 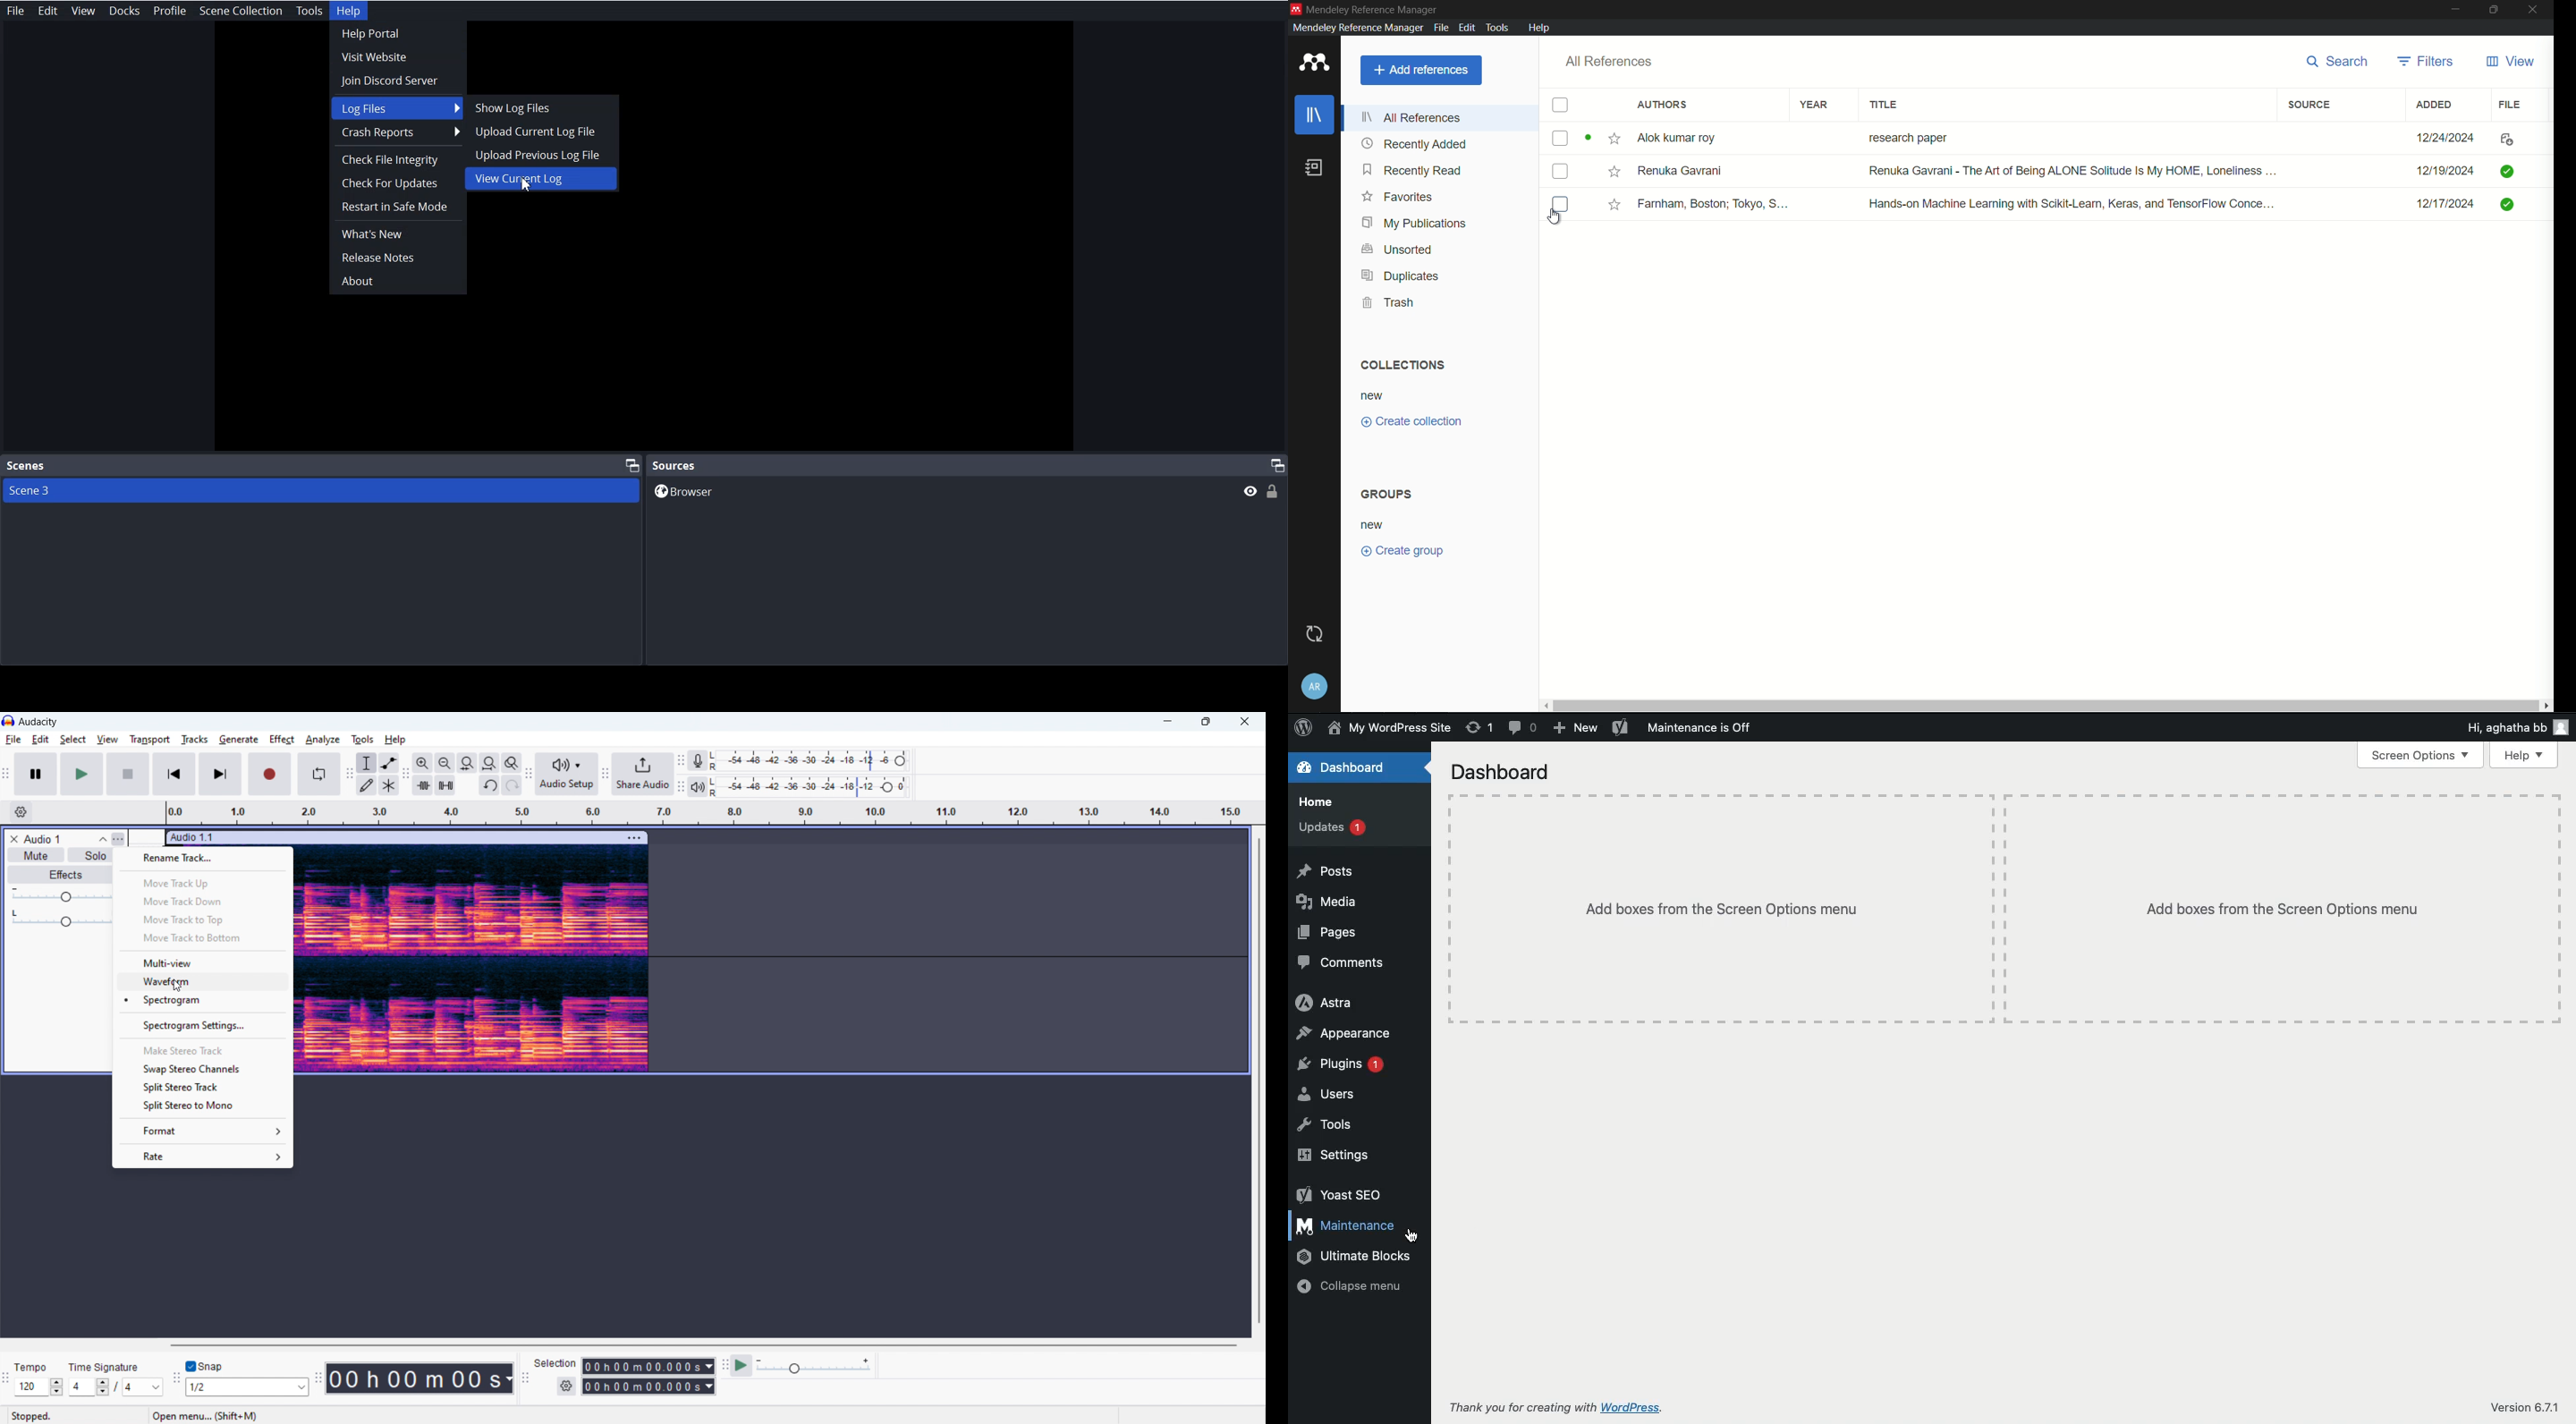 I want to click on View, so click(x=83, y=9).